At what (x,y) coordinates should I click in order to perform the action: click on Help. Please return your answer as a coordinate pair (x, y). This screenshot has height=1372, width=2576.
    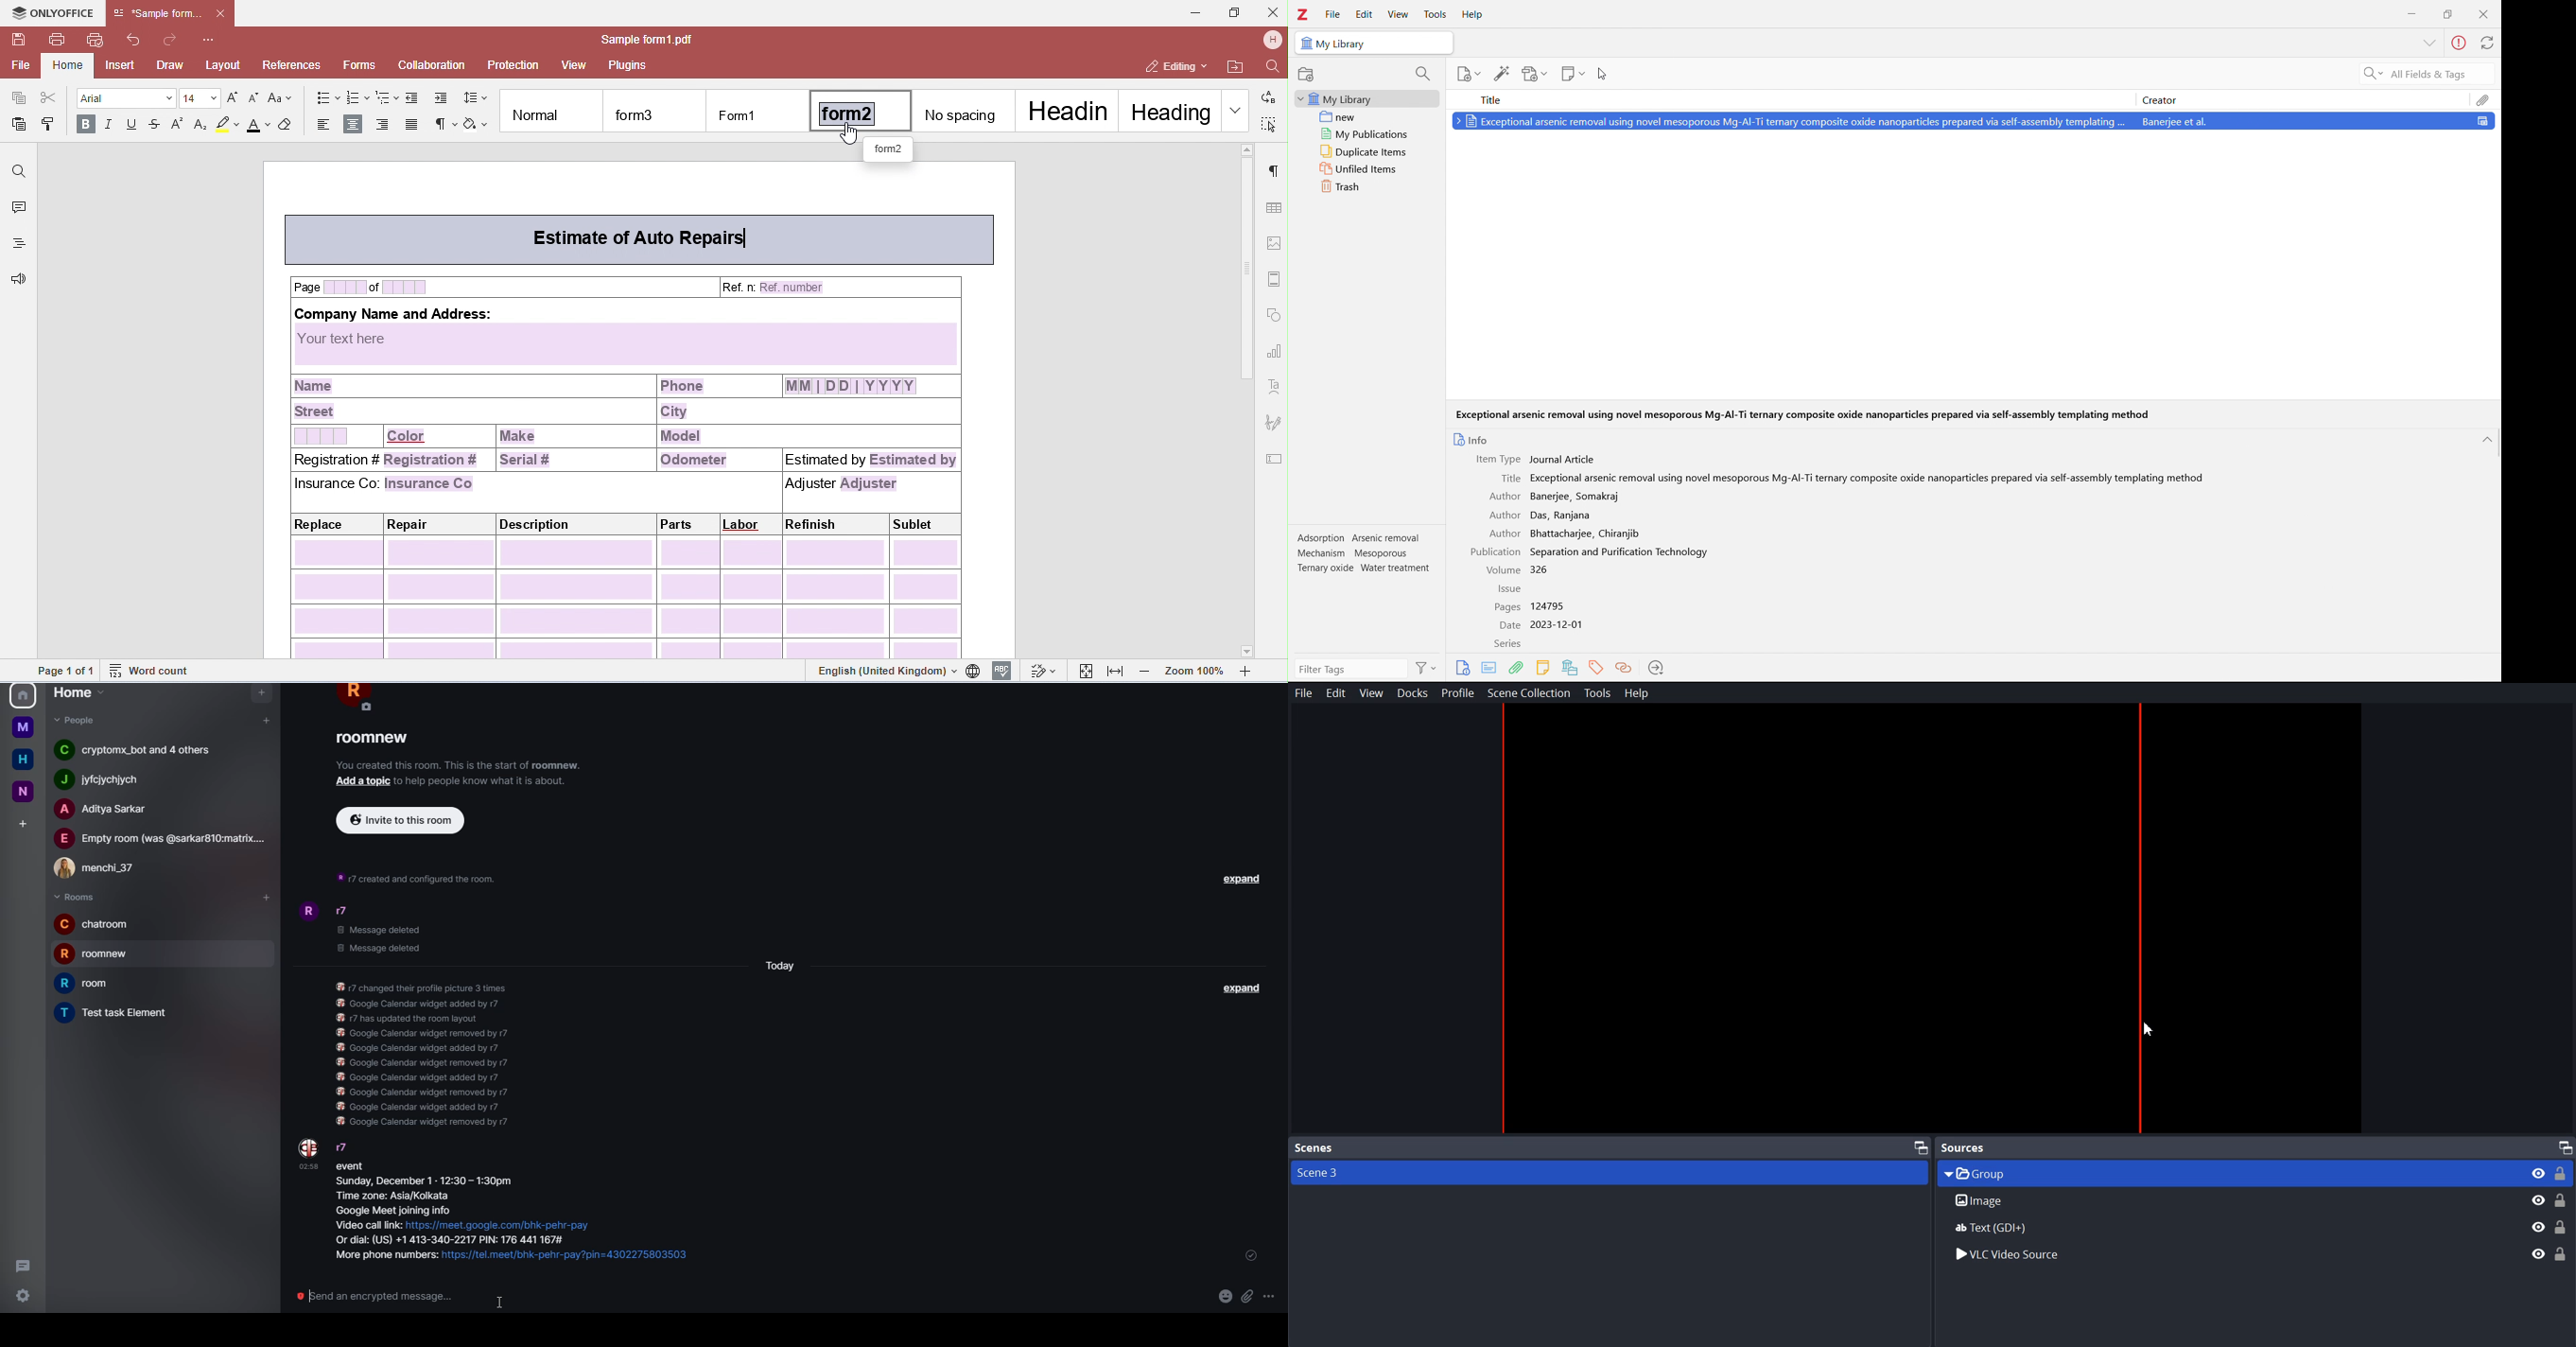
    Looking at the image, I should click on (1637, 693).